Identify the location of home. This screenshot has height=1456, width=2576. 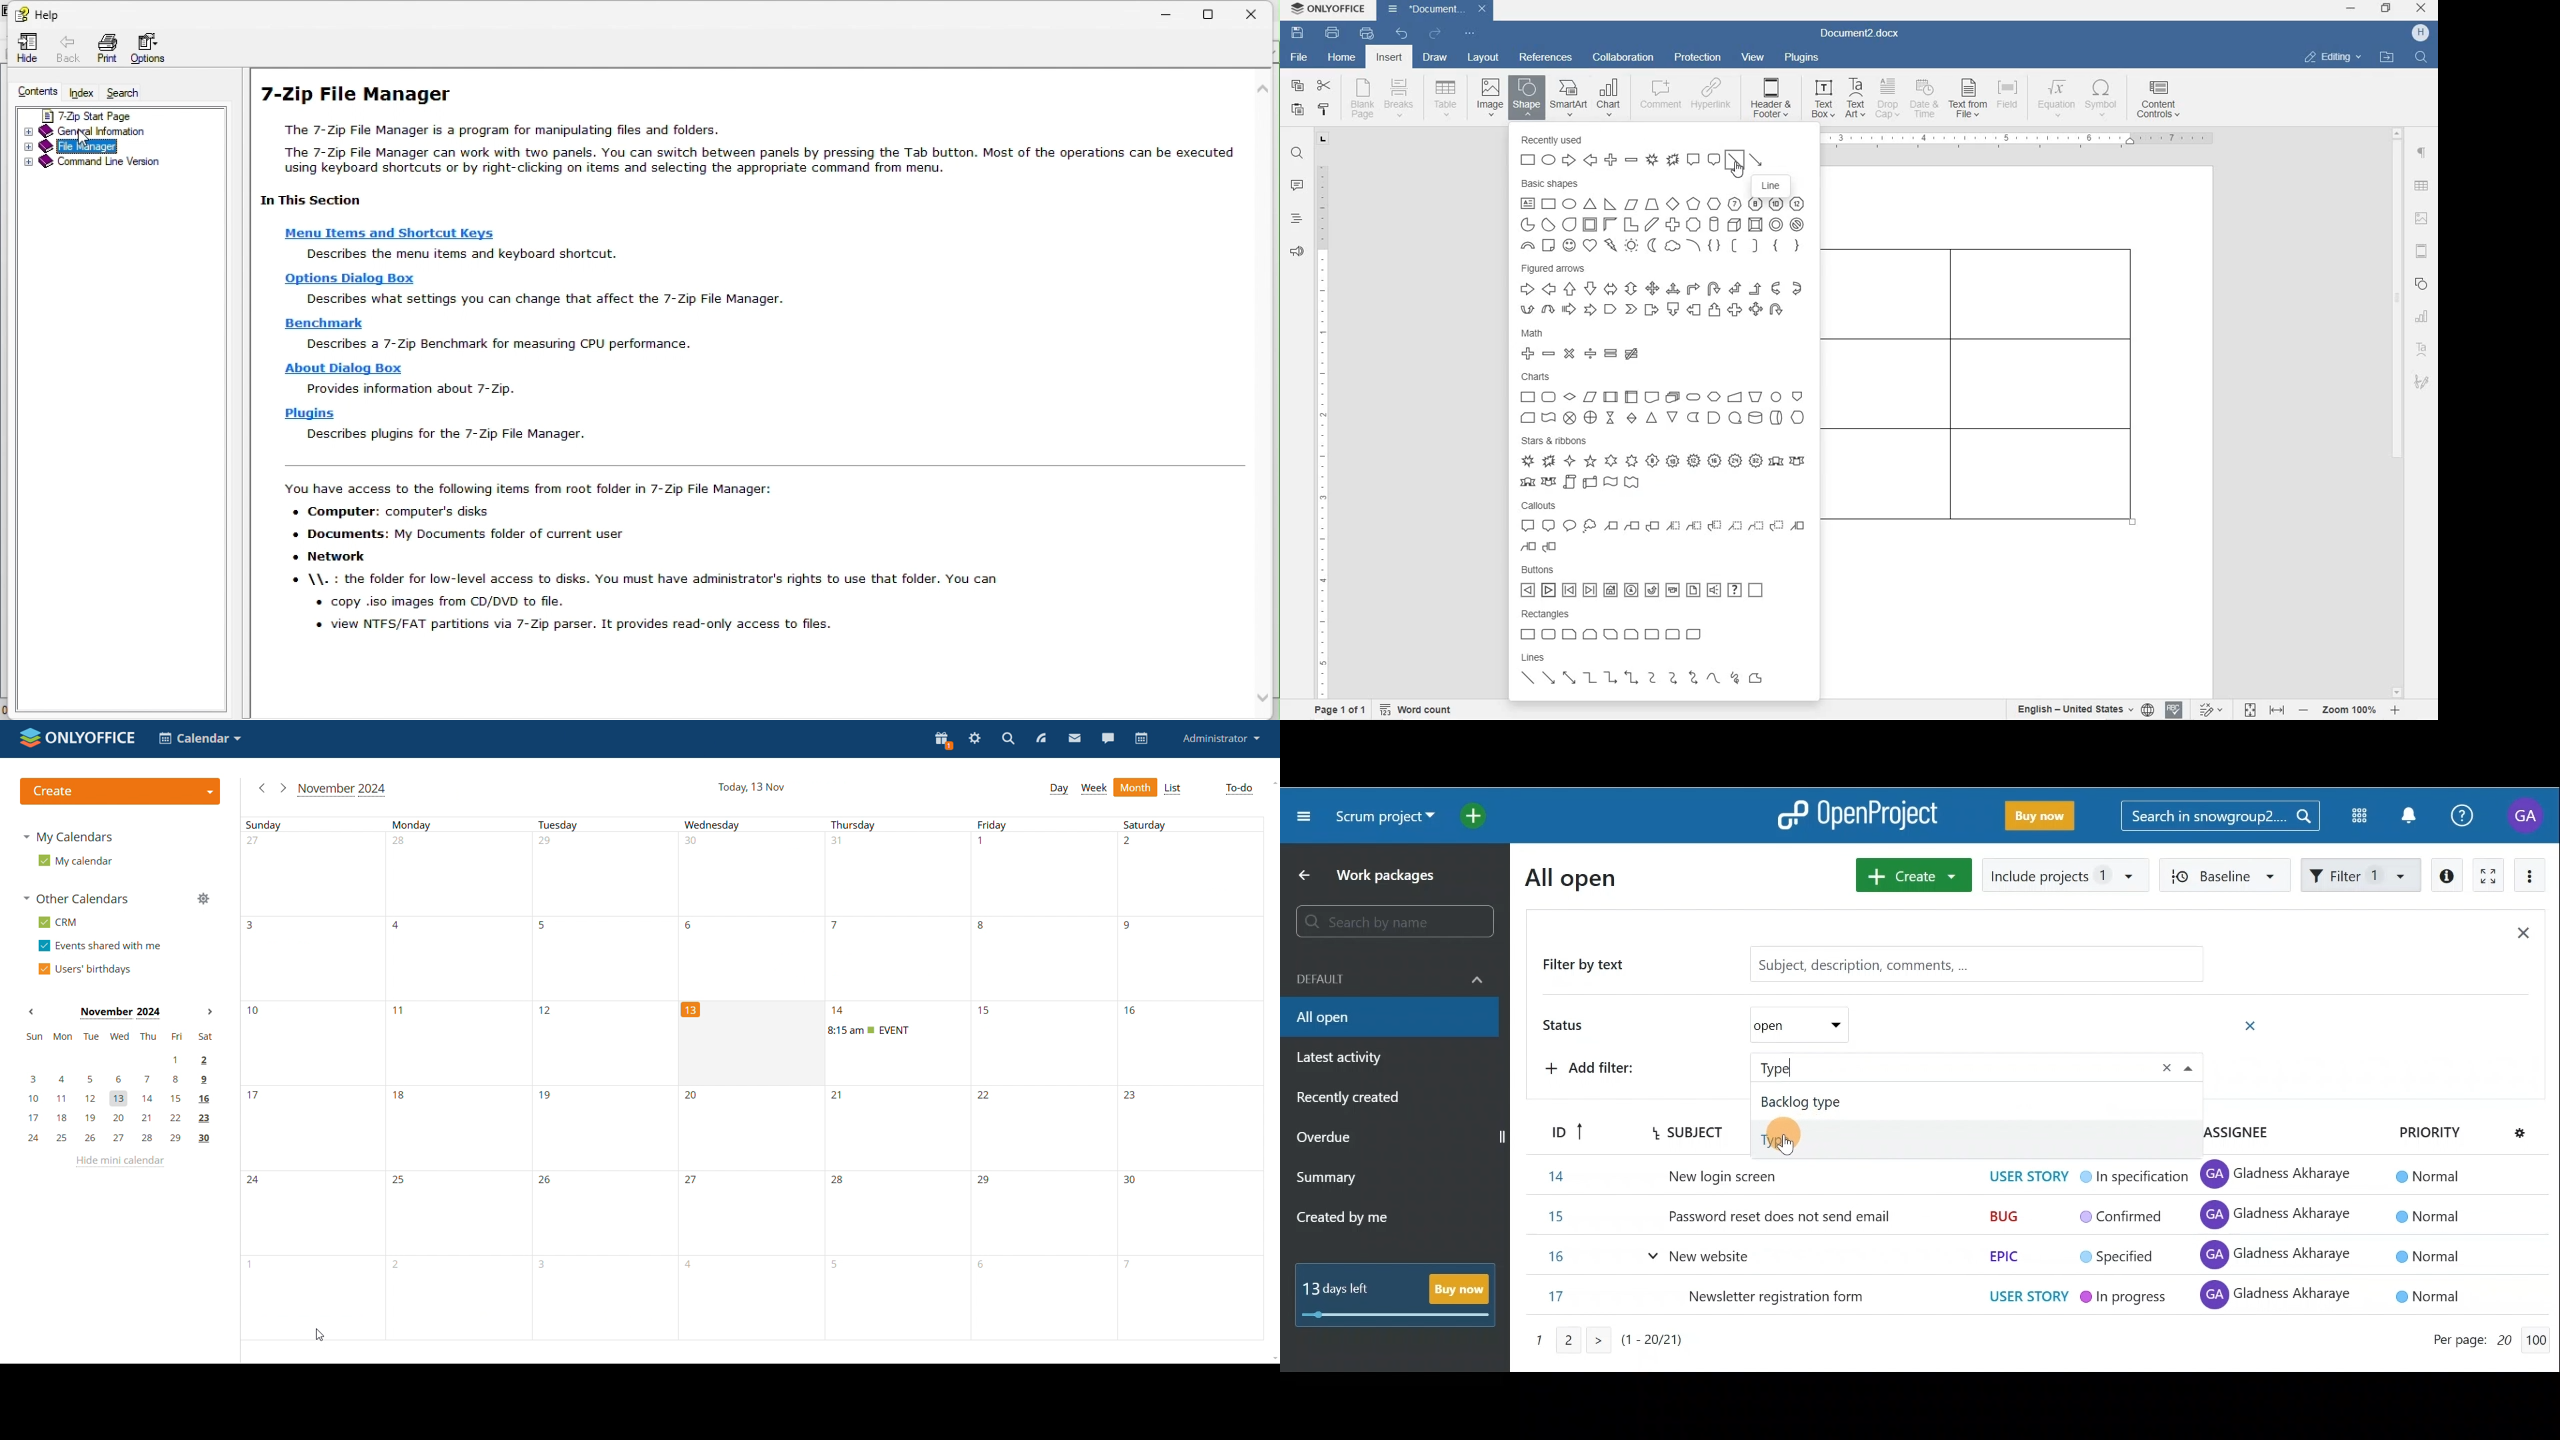
(1343, 58).